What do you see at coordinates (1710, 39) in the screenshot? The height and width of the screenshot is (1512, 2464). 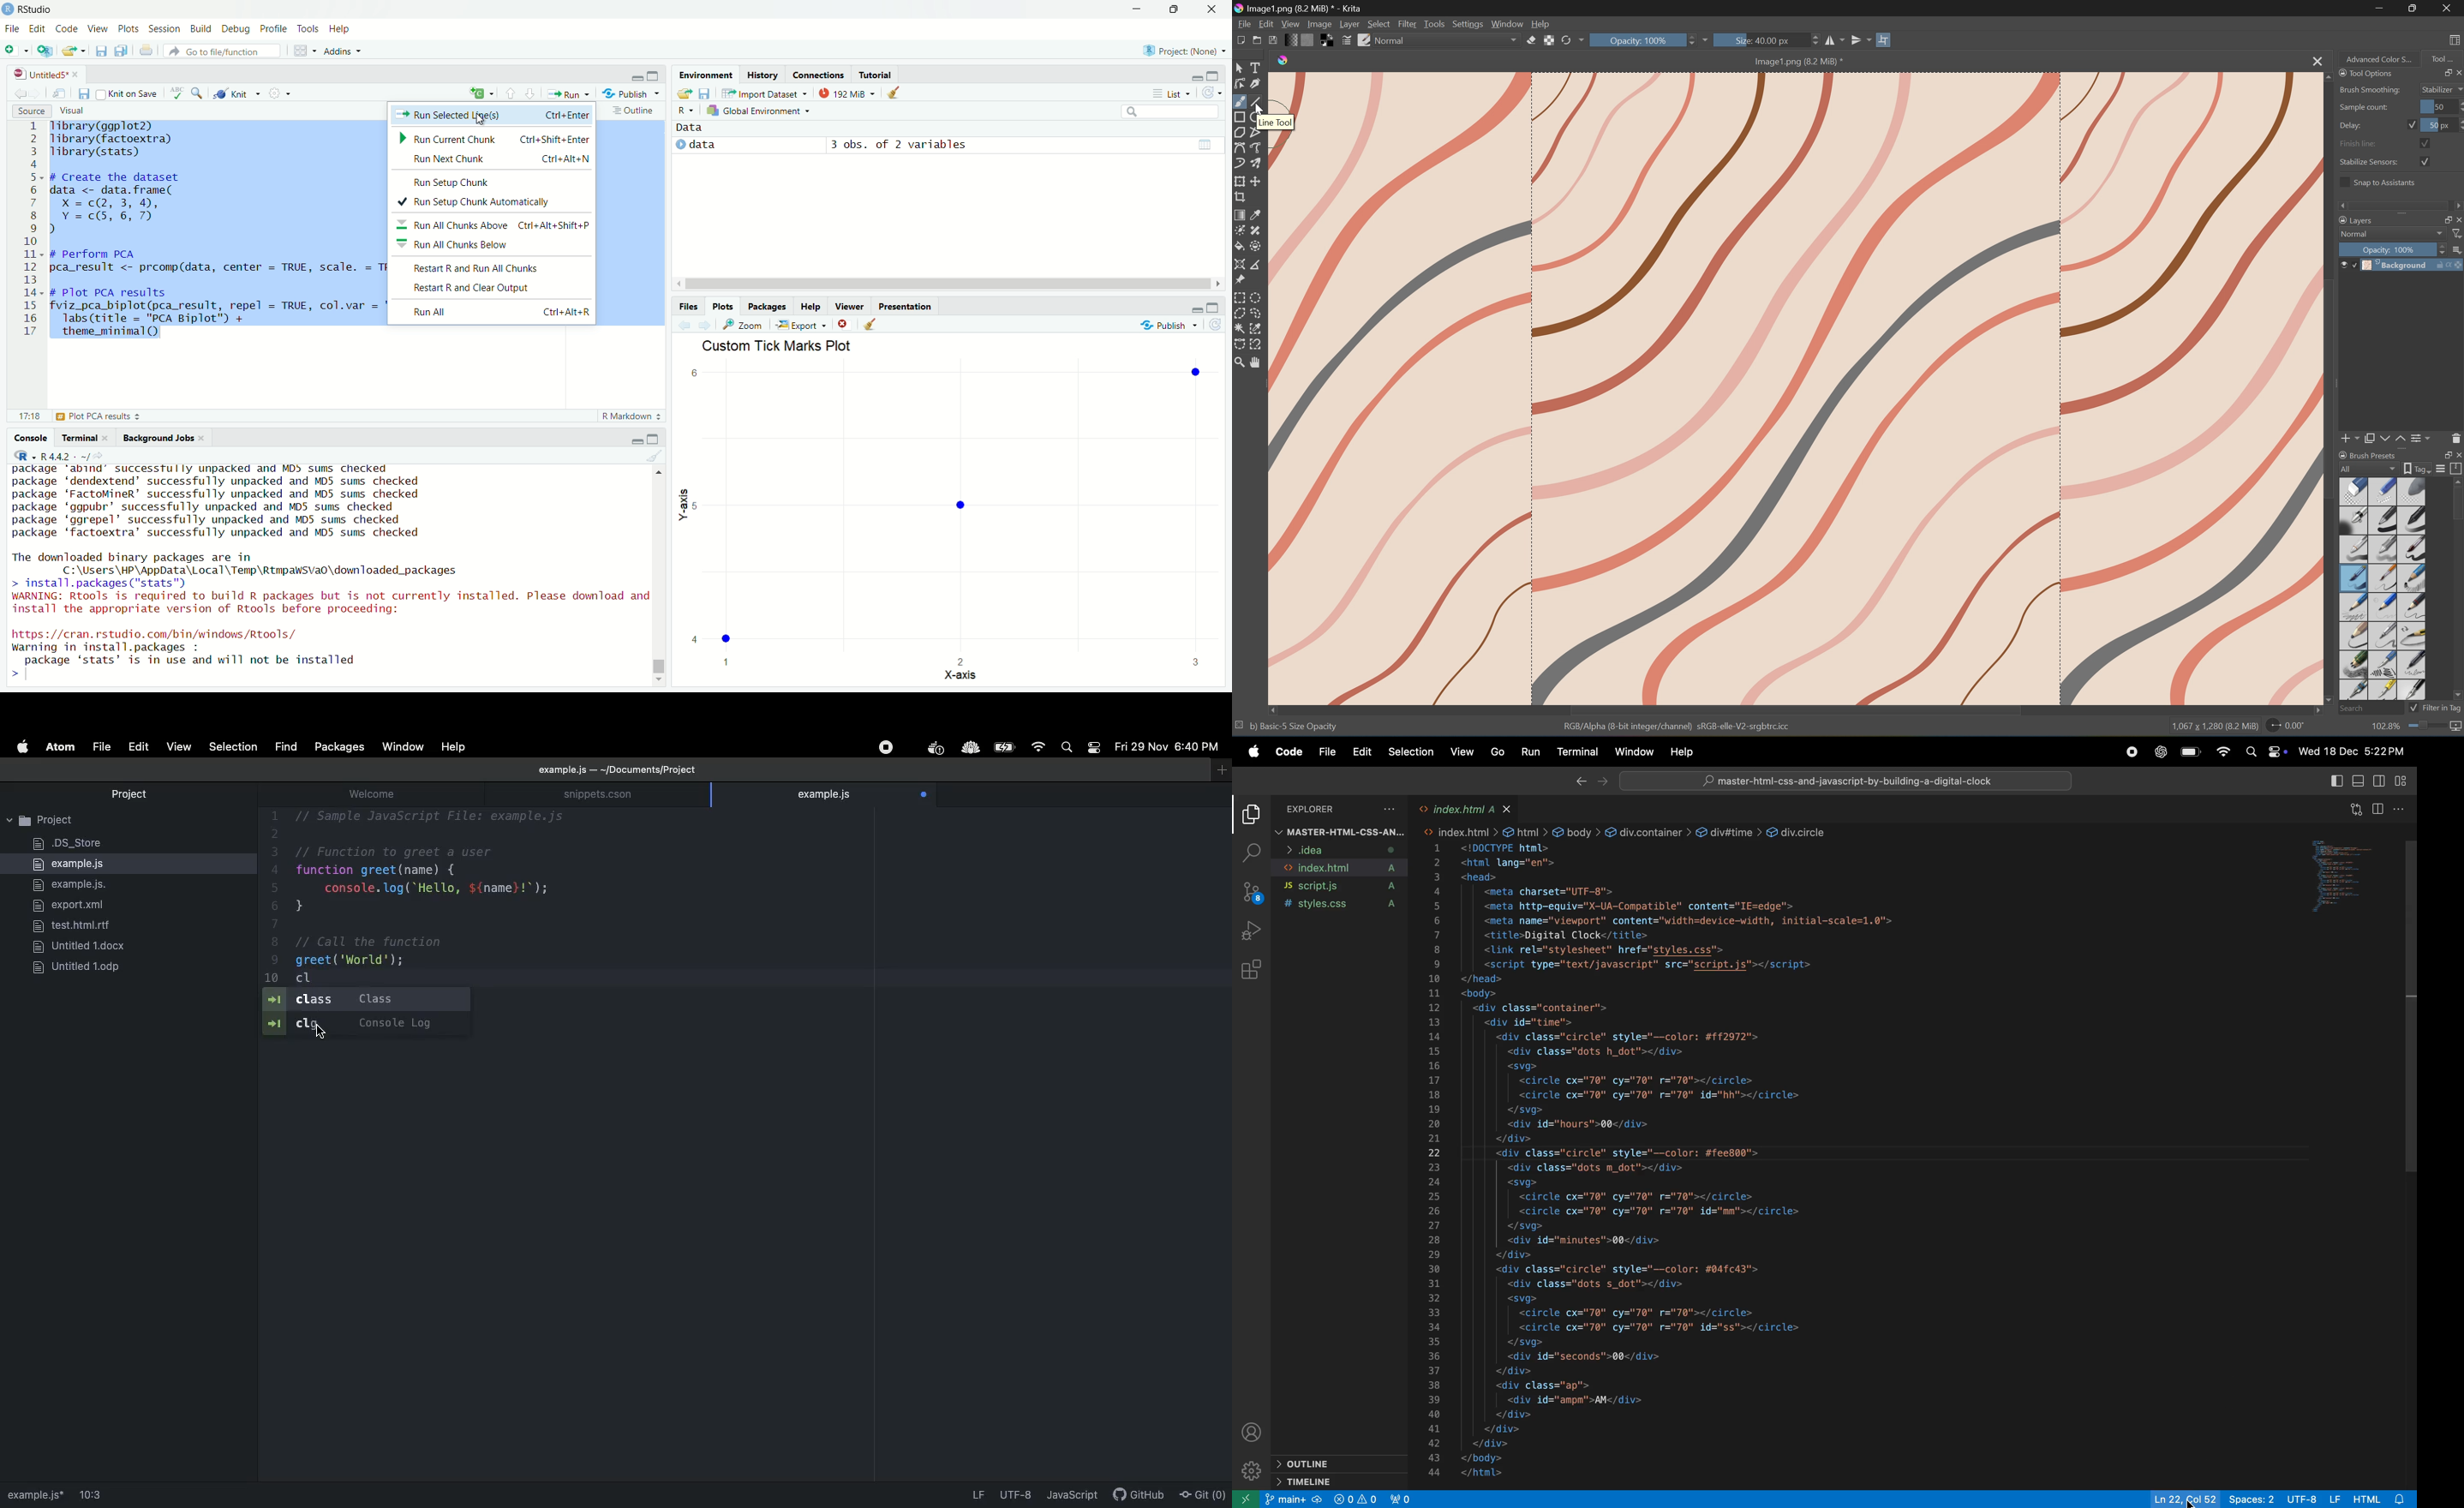 I see `Drop Down` at bounding box center [1710, 39].